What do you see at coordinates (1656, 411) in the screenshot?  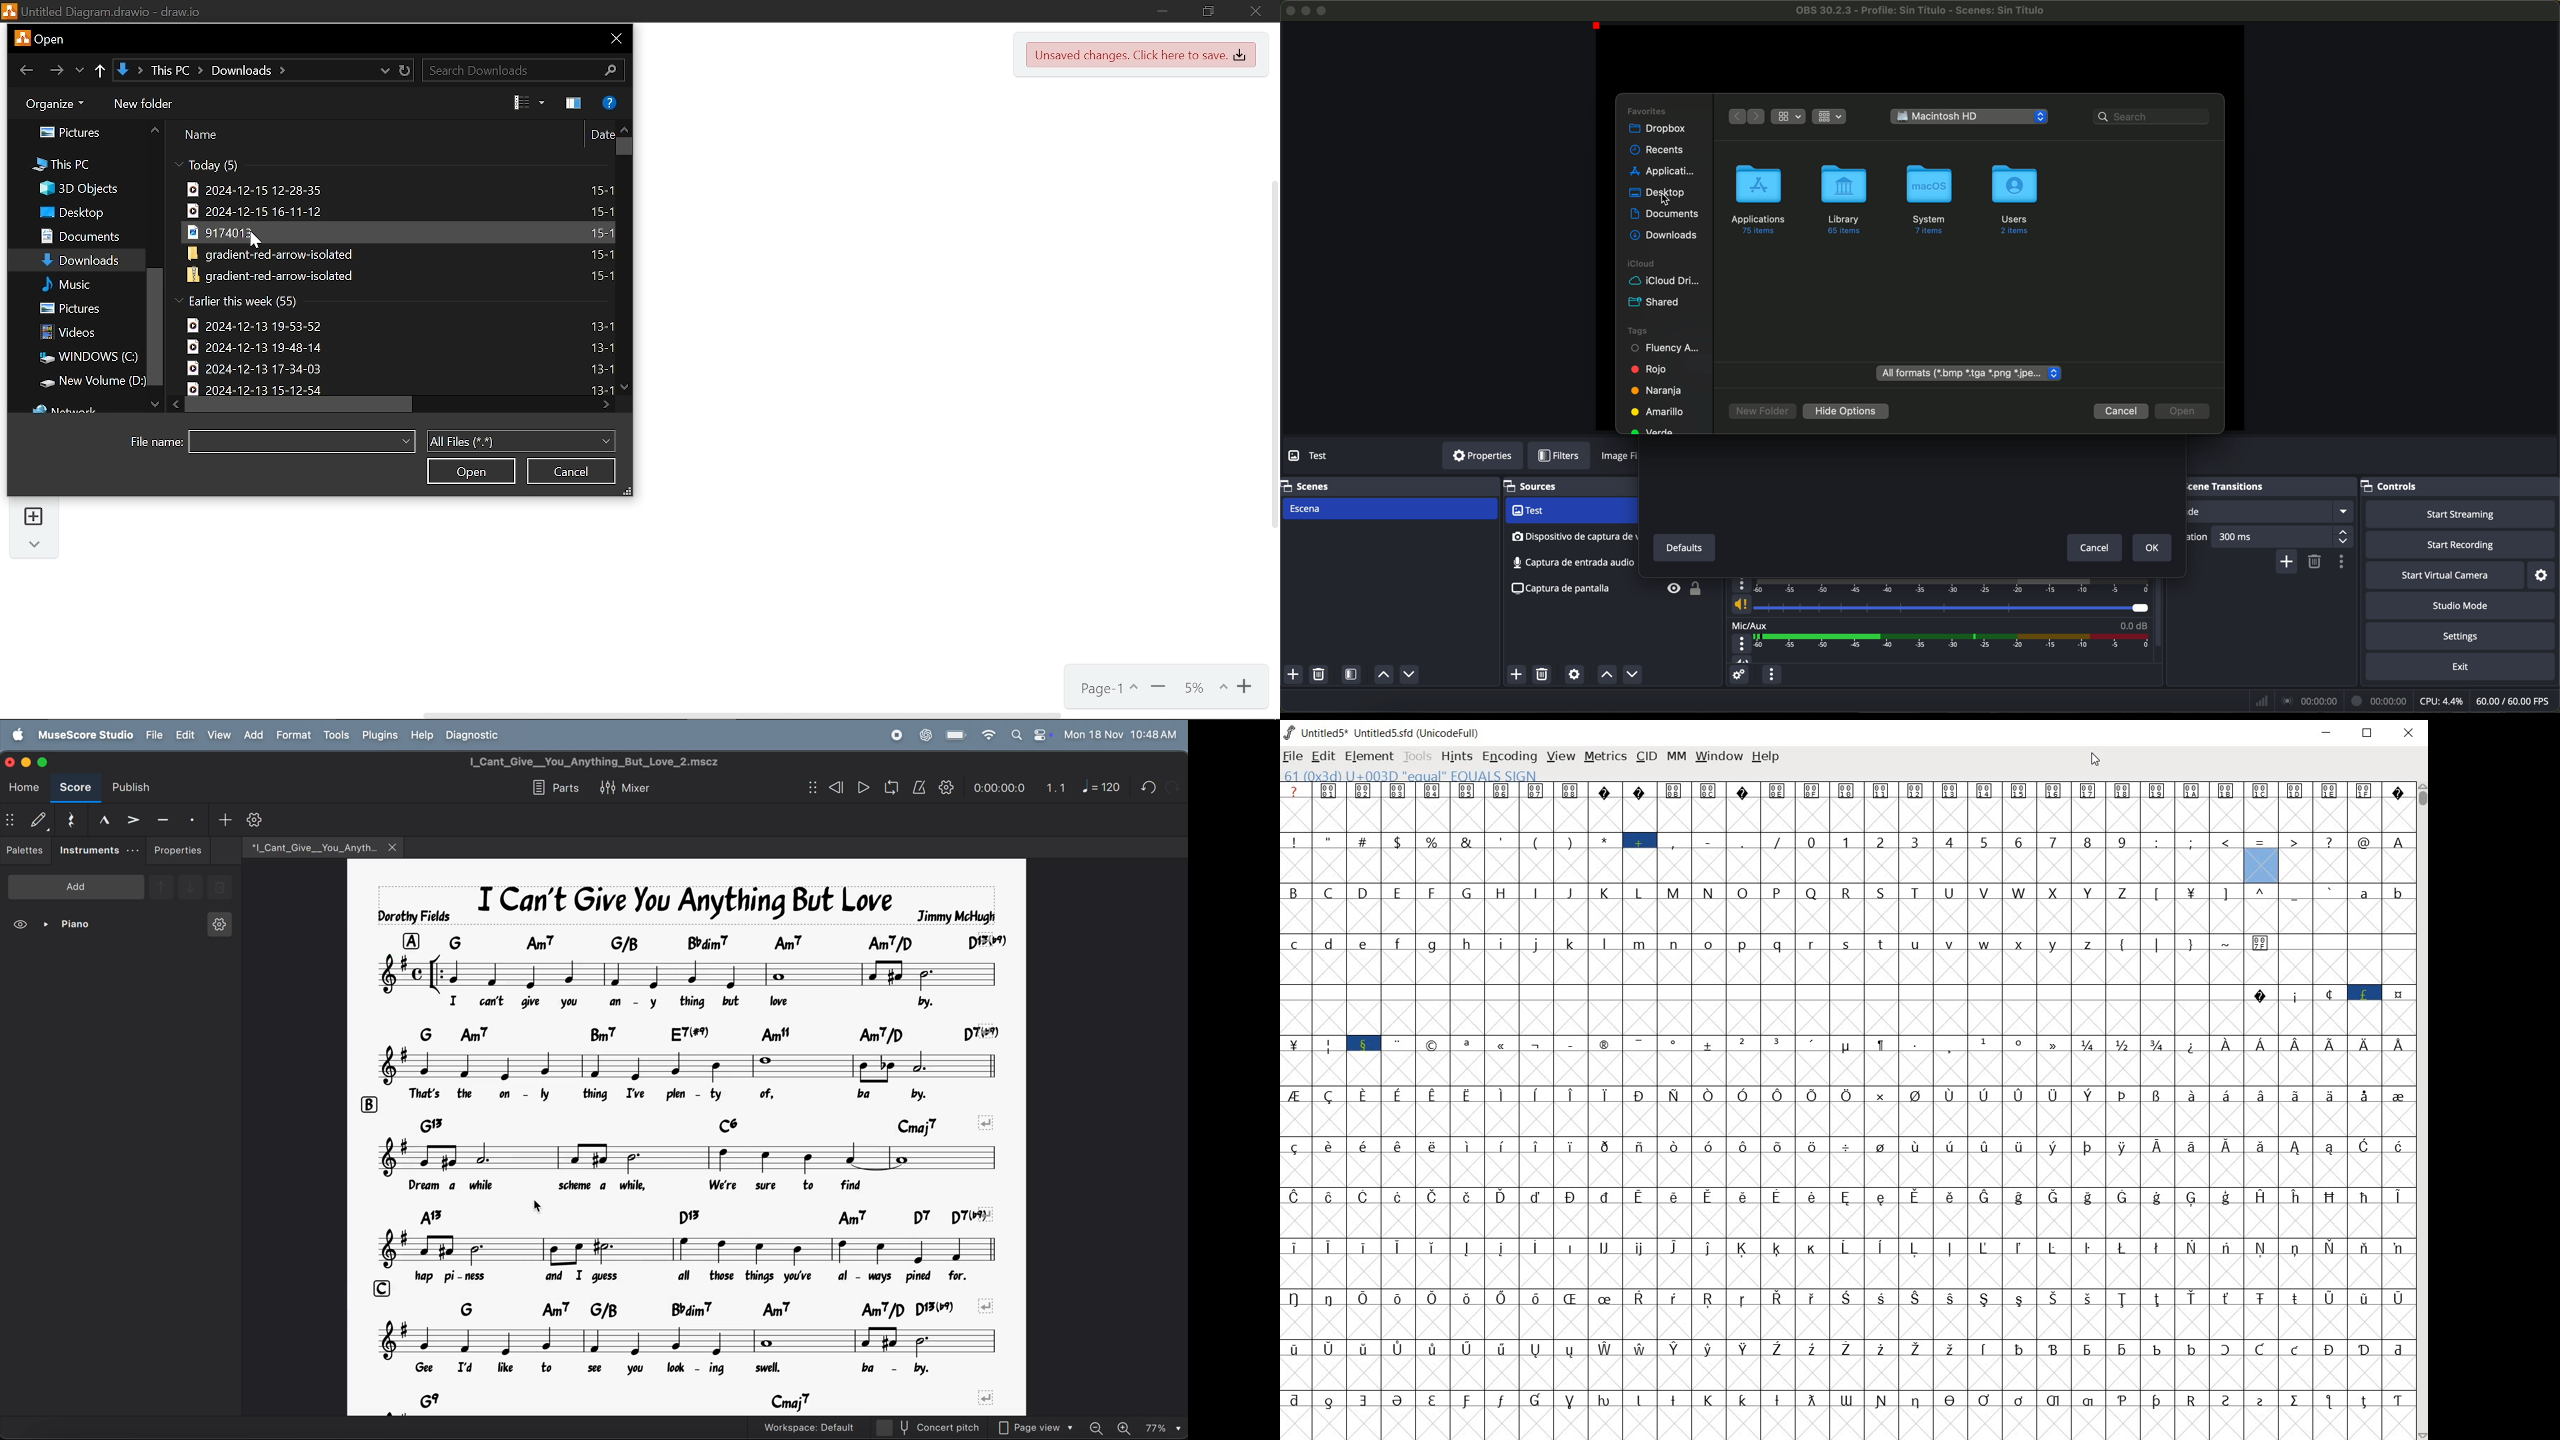 I see `yellow` at bounding box center [1656, 411].